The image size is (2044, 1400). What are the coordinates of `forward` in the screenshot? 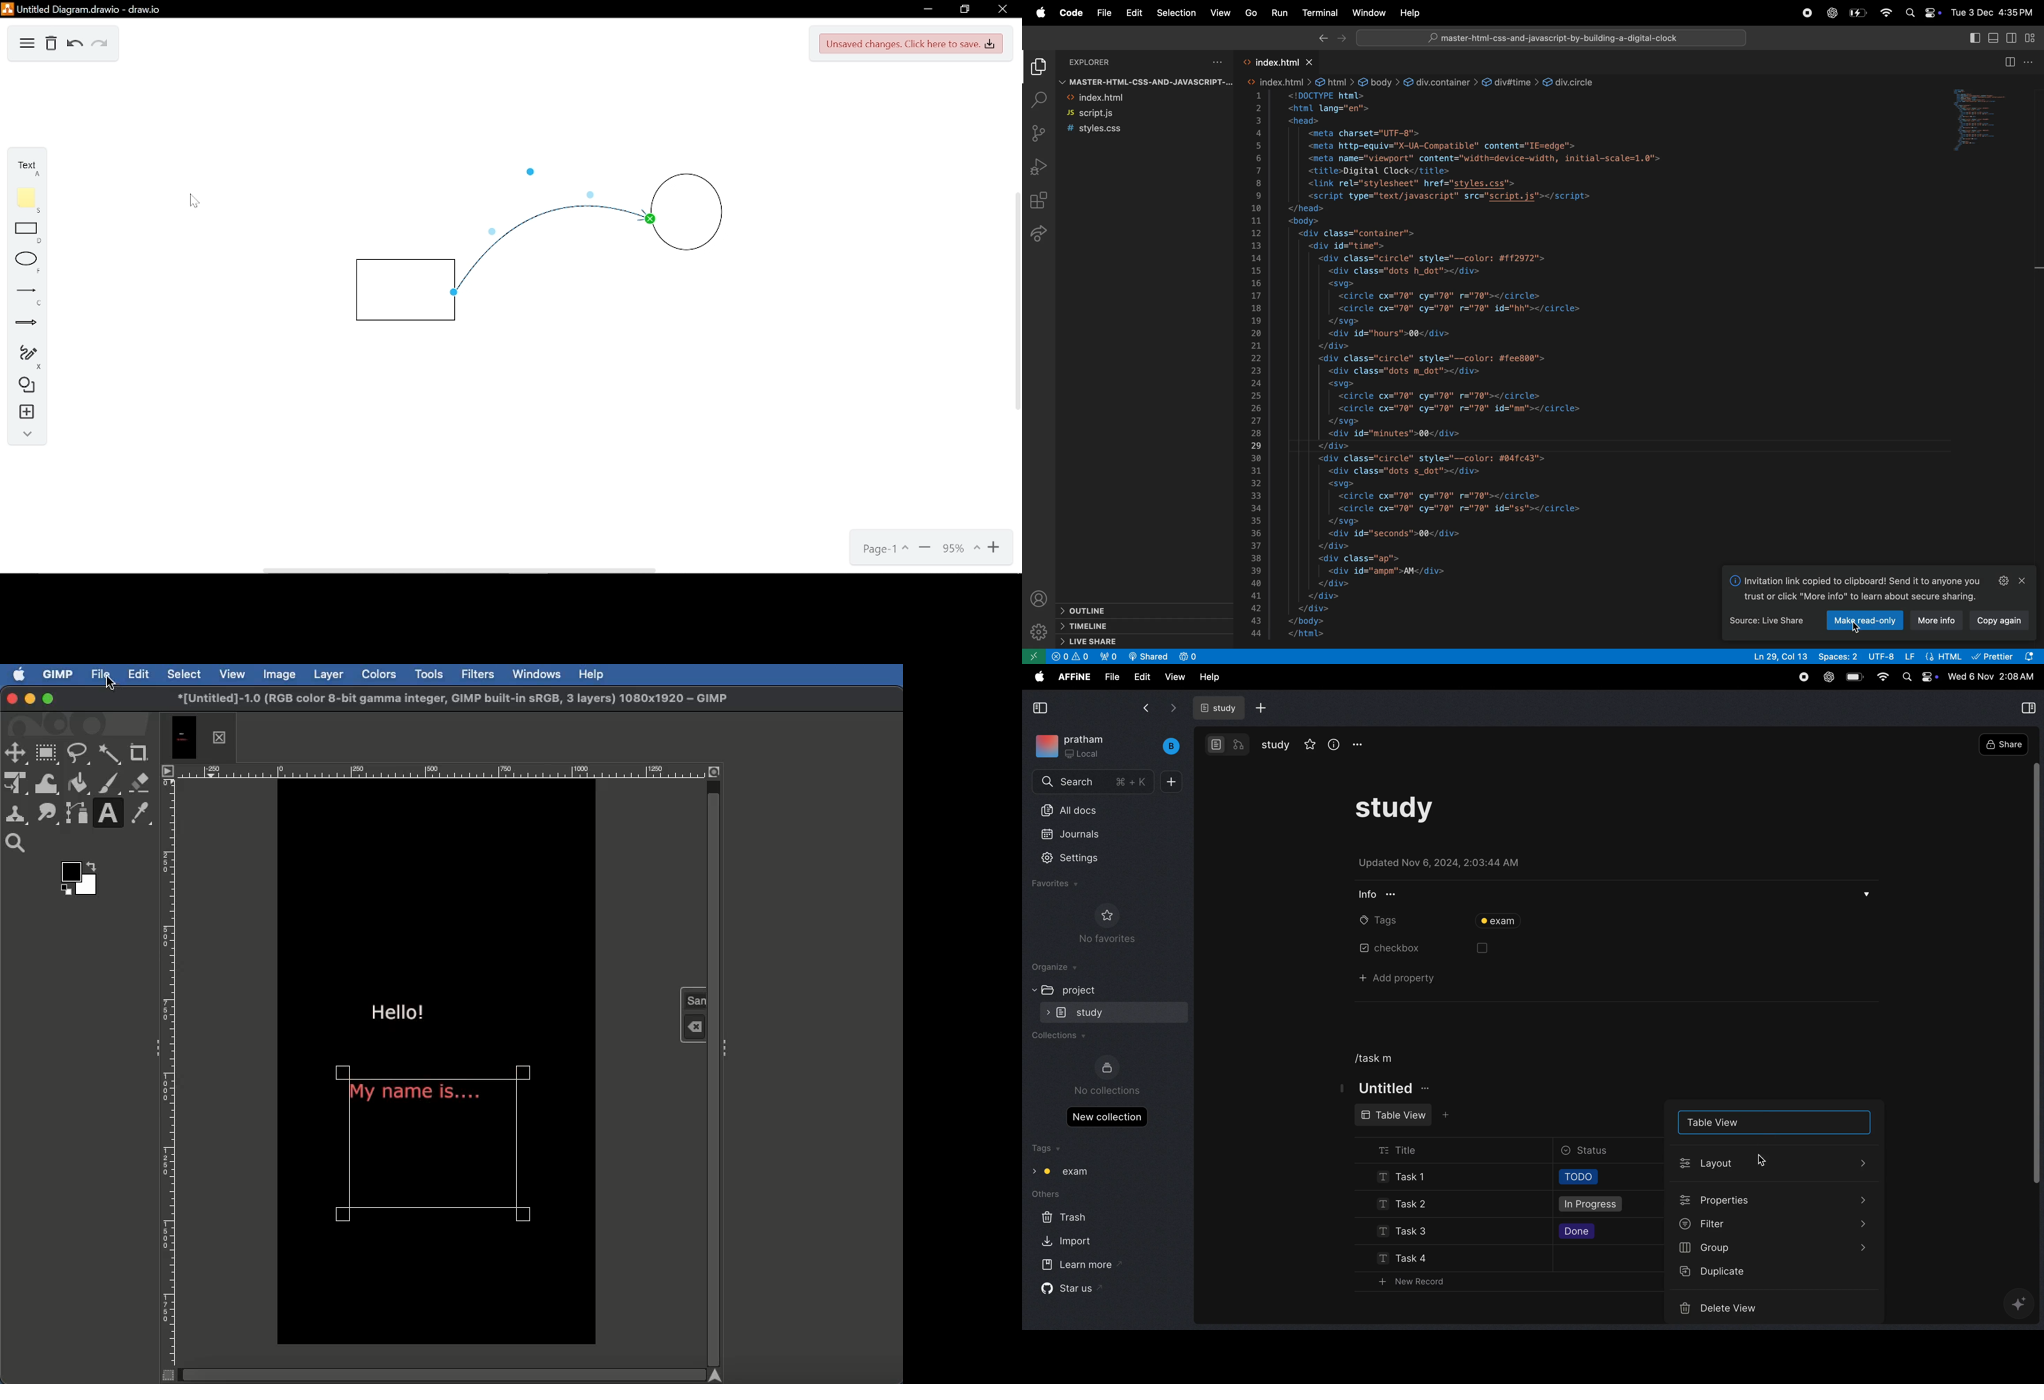 It's located at (1171, 708).